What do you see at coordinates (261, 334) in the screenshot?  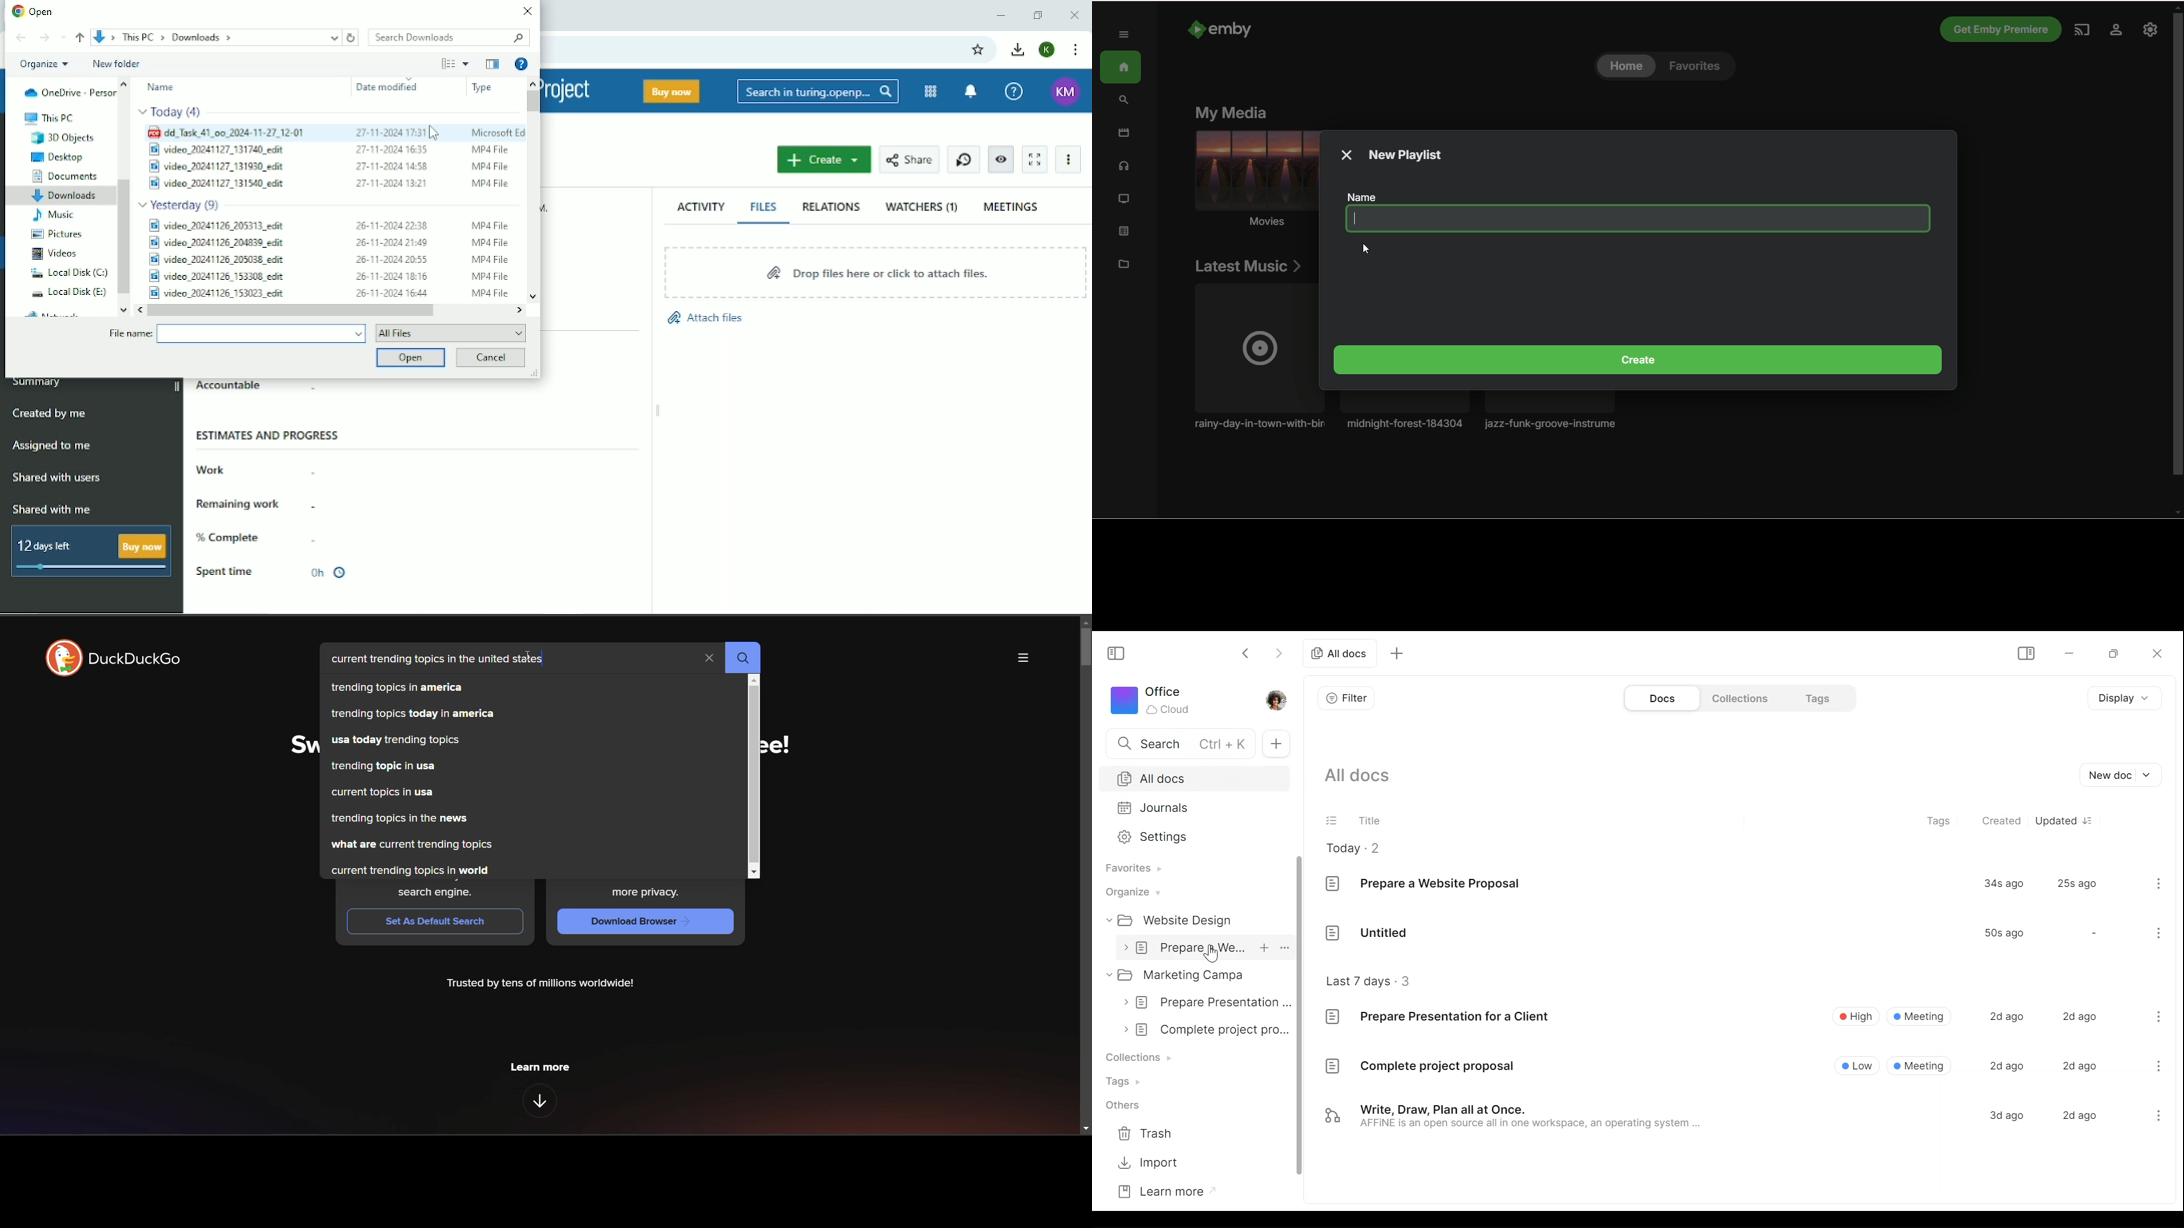 I see `Empty file name box` at bounding box center [261, 334].